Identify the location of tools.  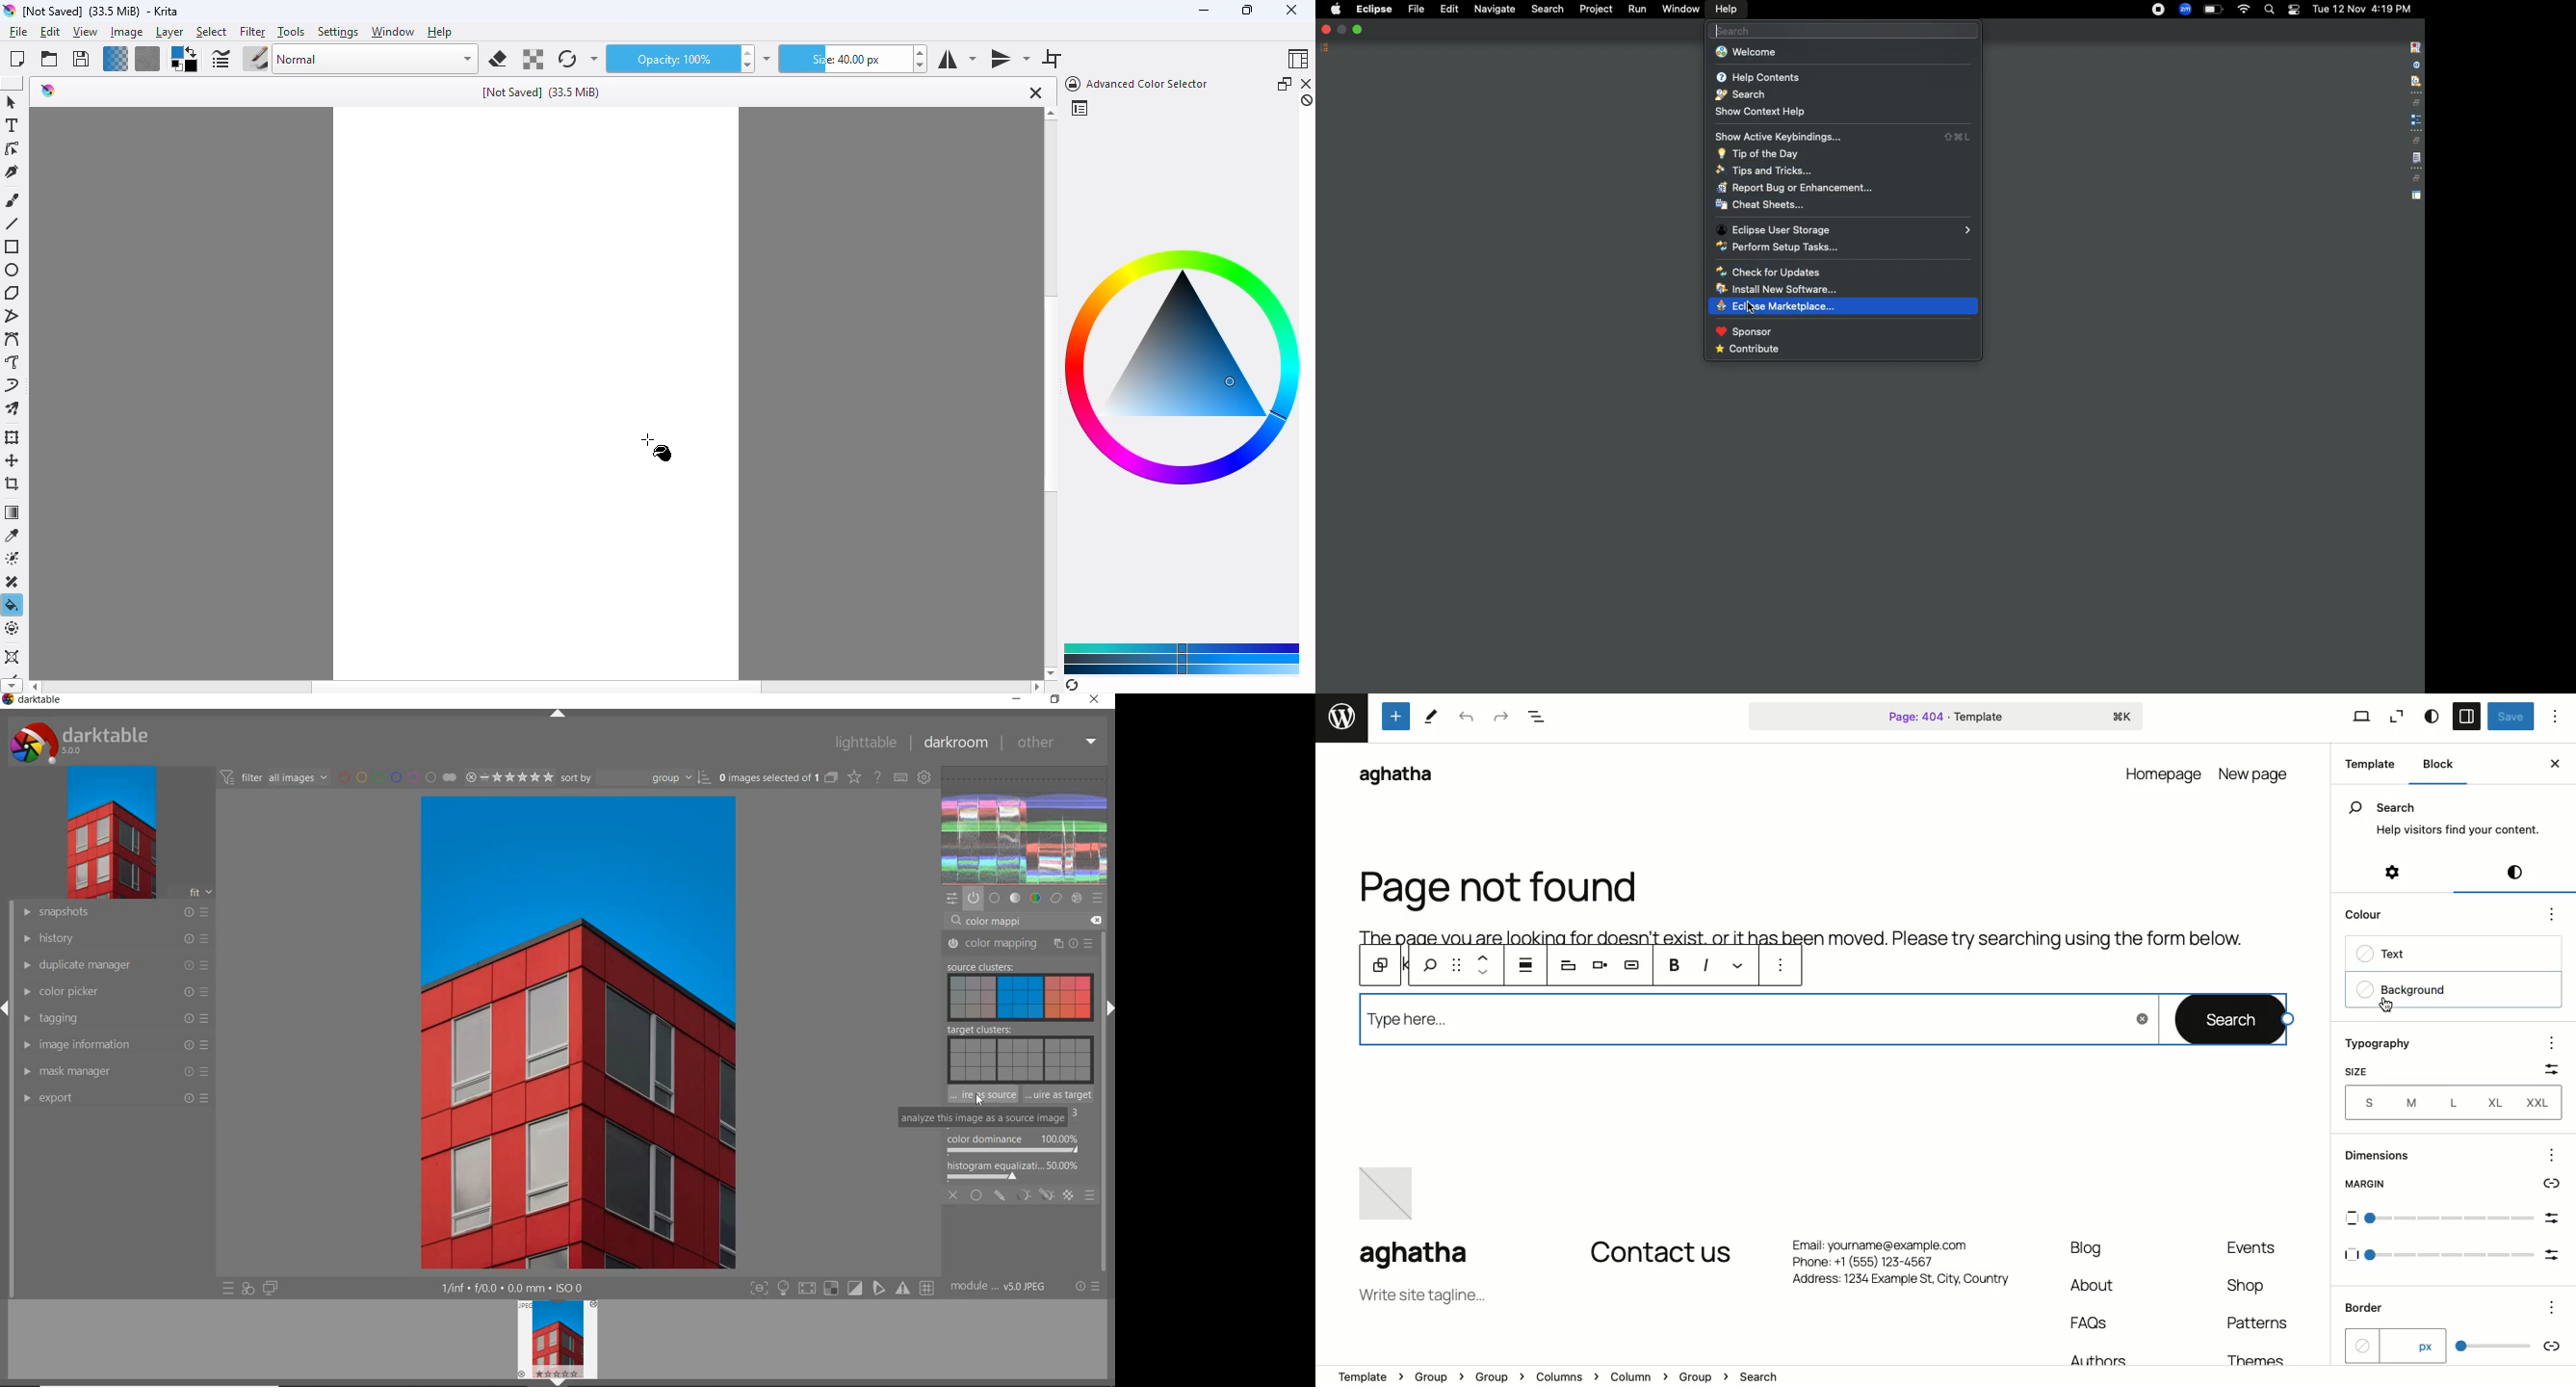
(1435, 715).